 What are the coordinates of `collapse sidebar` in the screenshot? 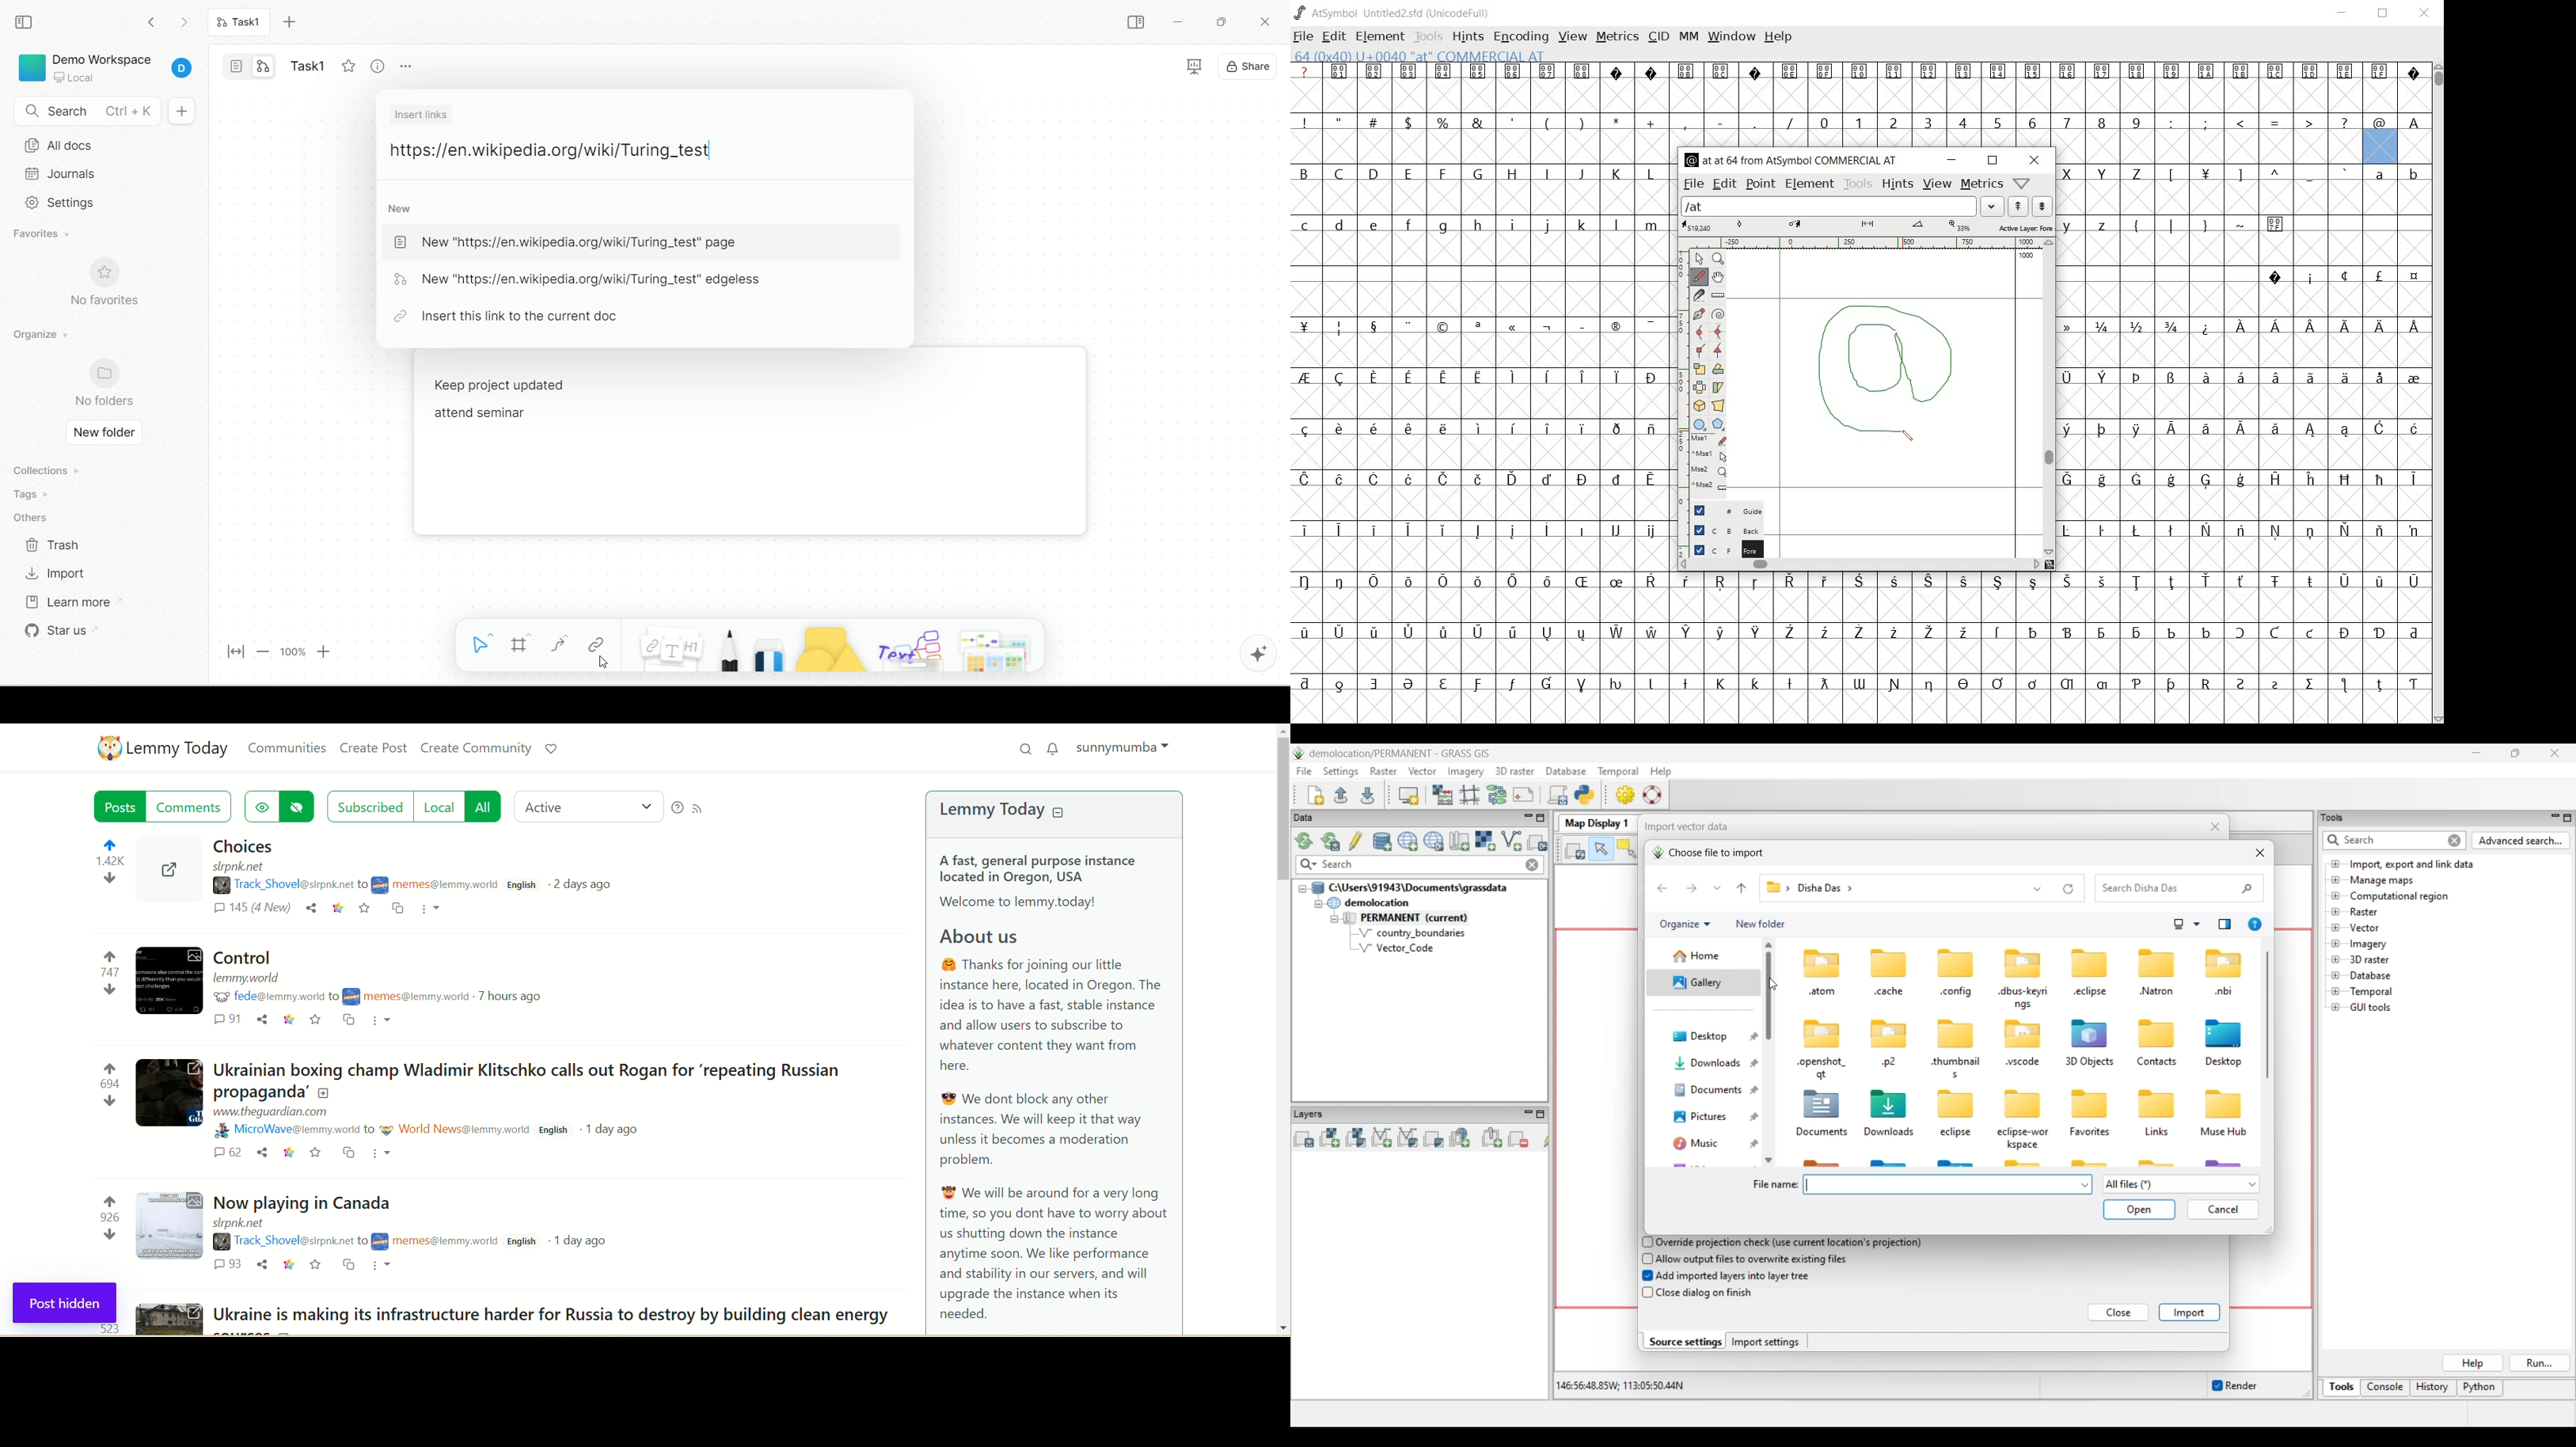 It's located at (26, 22).